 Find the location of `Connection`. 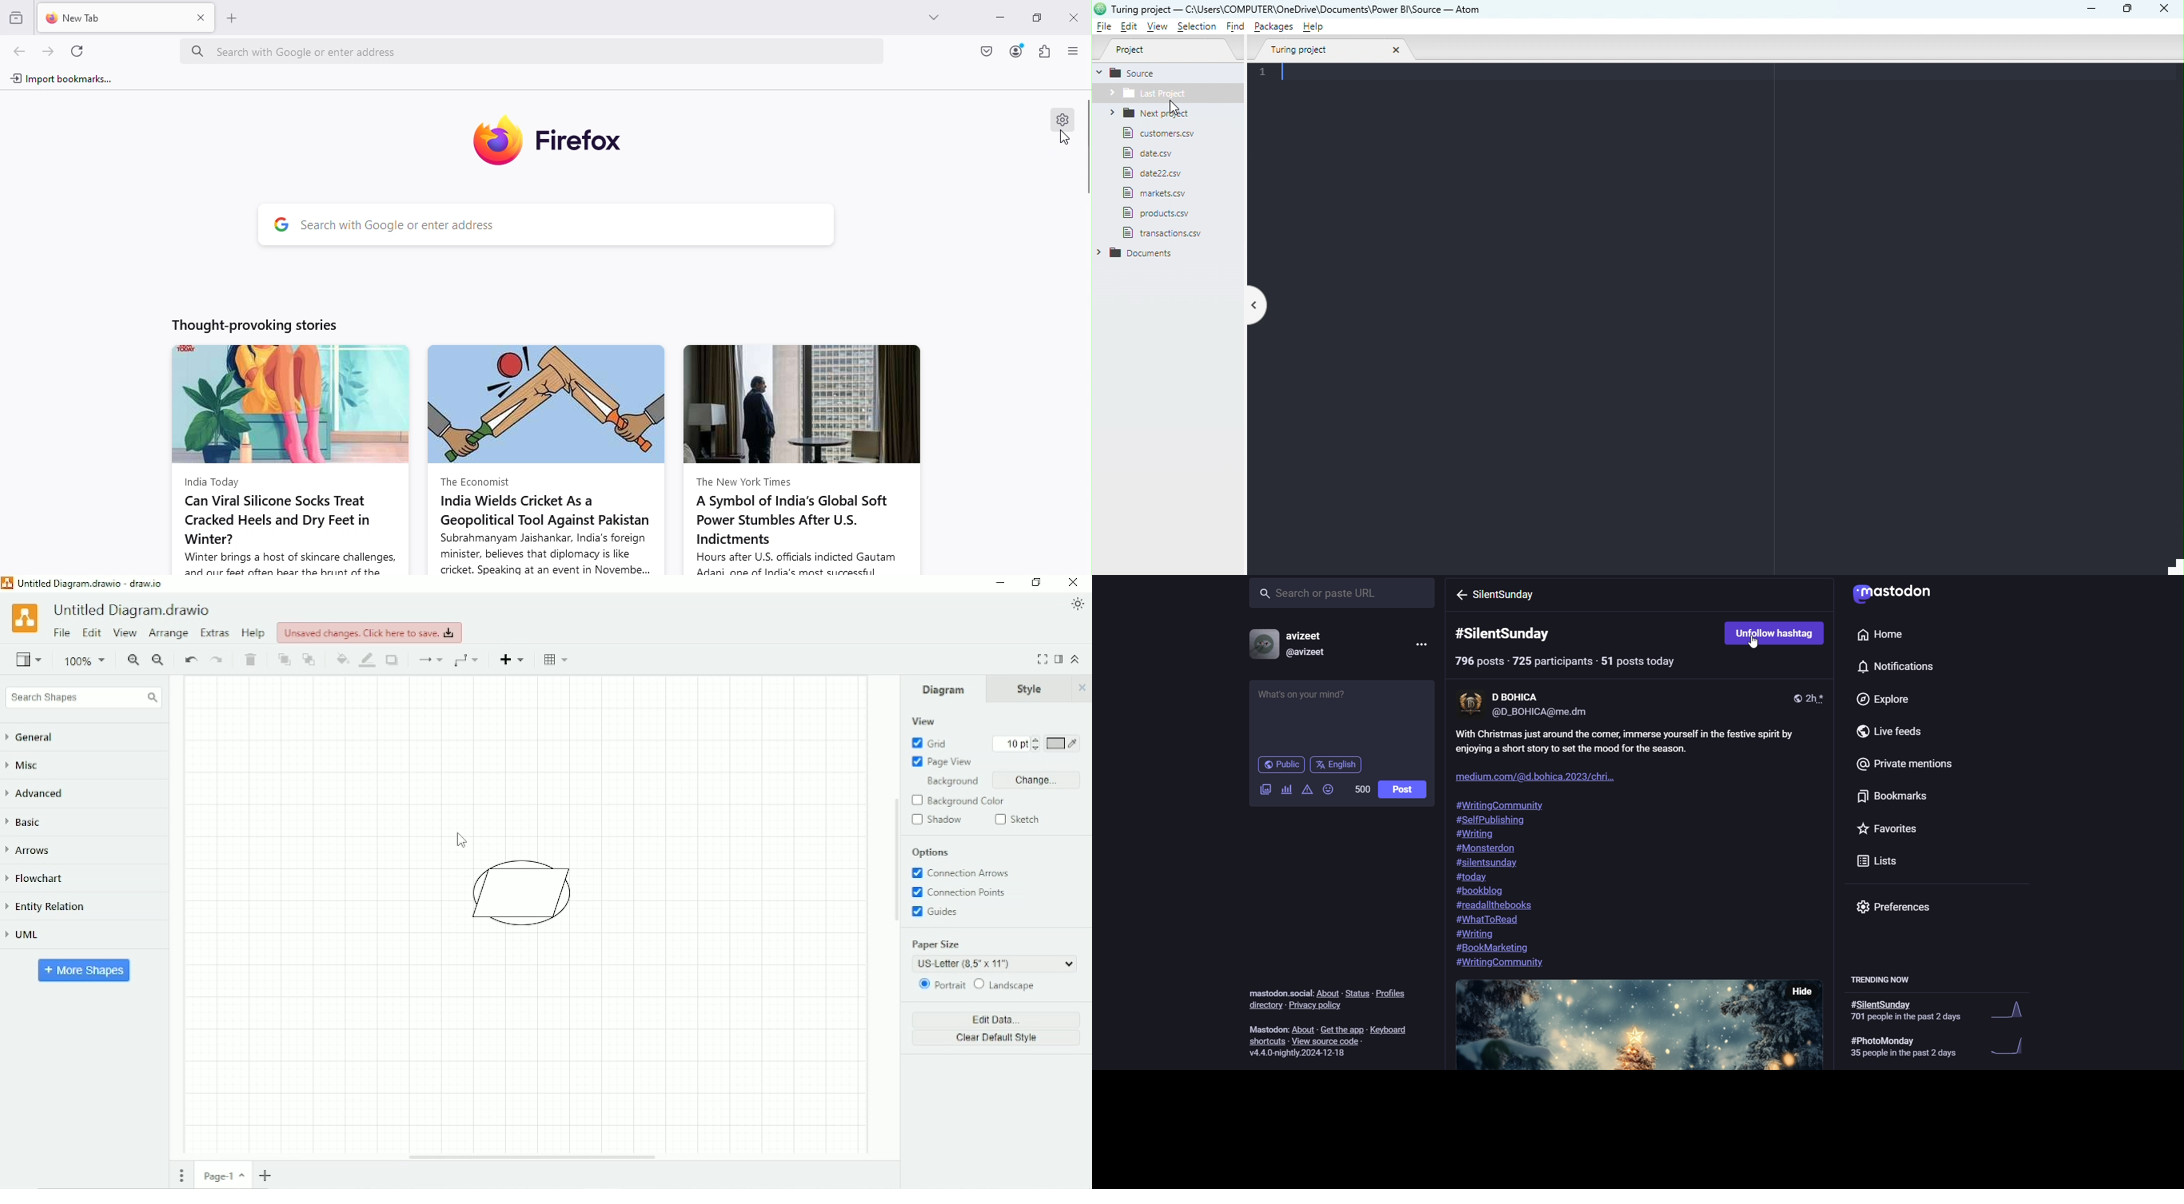

Connection is located at coordinates (429, 660).